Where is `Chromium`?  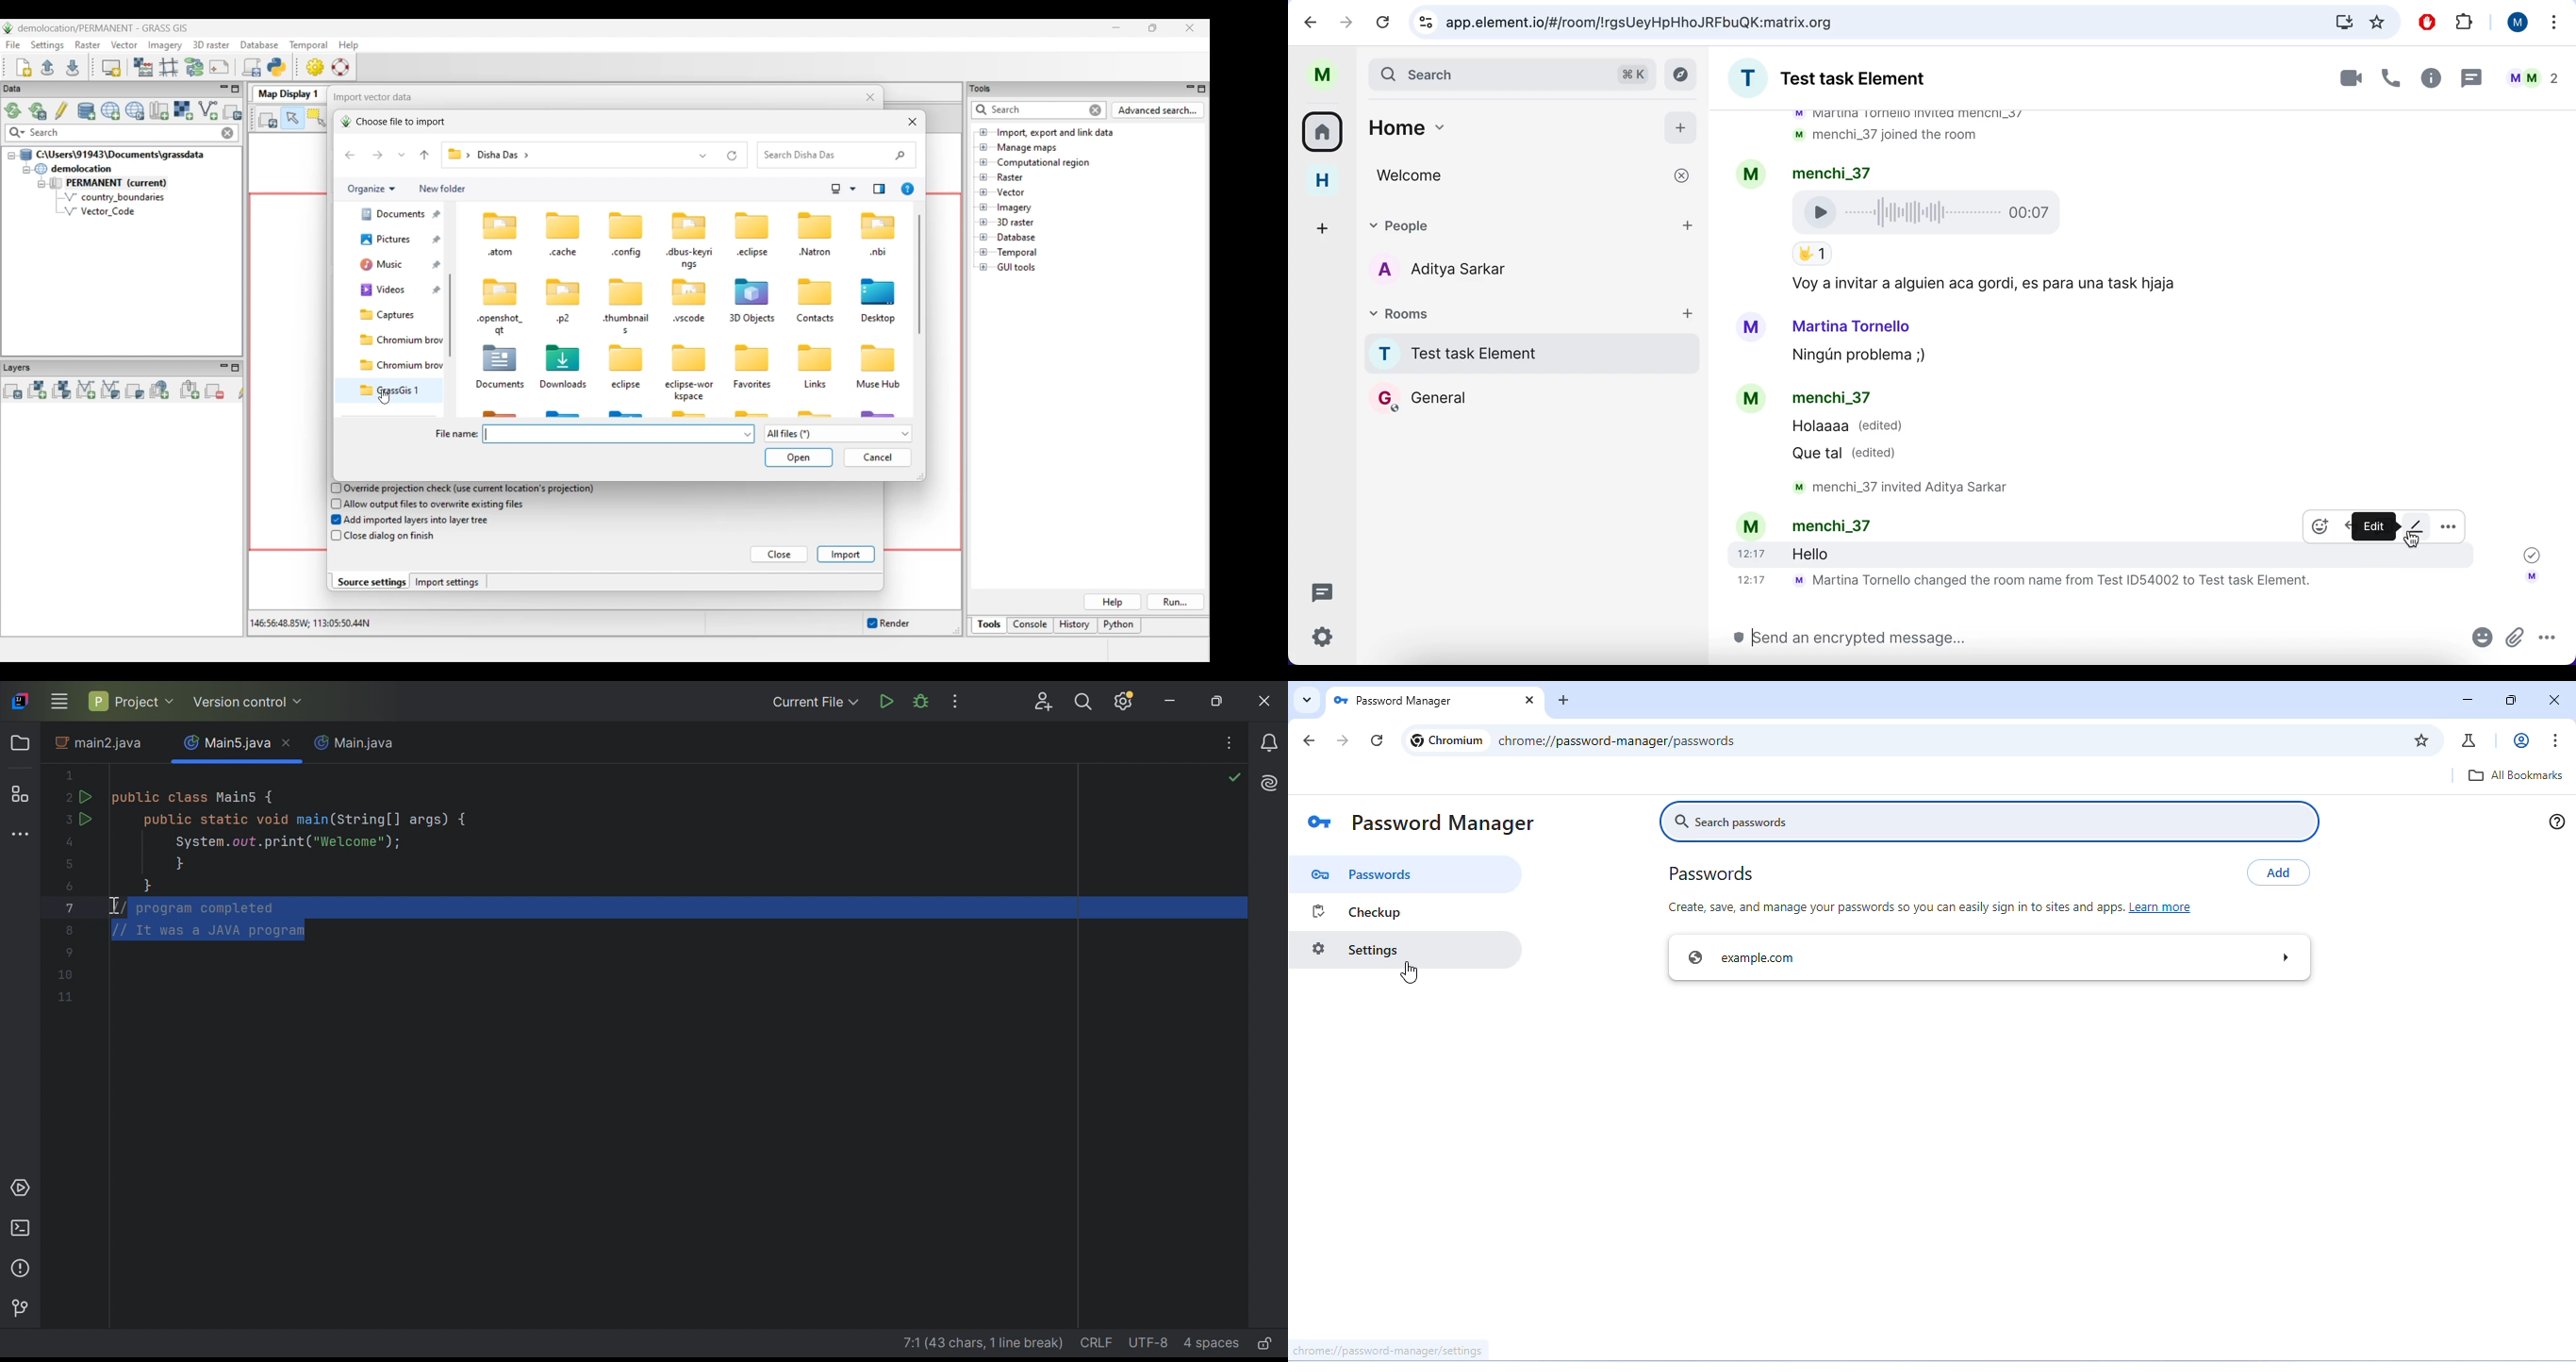
Chromium is located at coordinates (1446, 739).